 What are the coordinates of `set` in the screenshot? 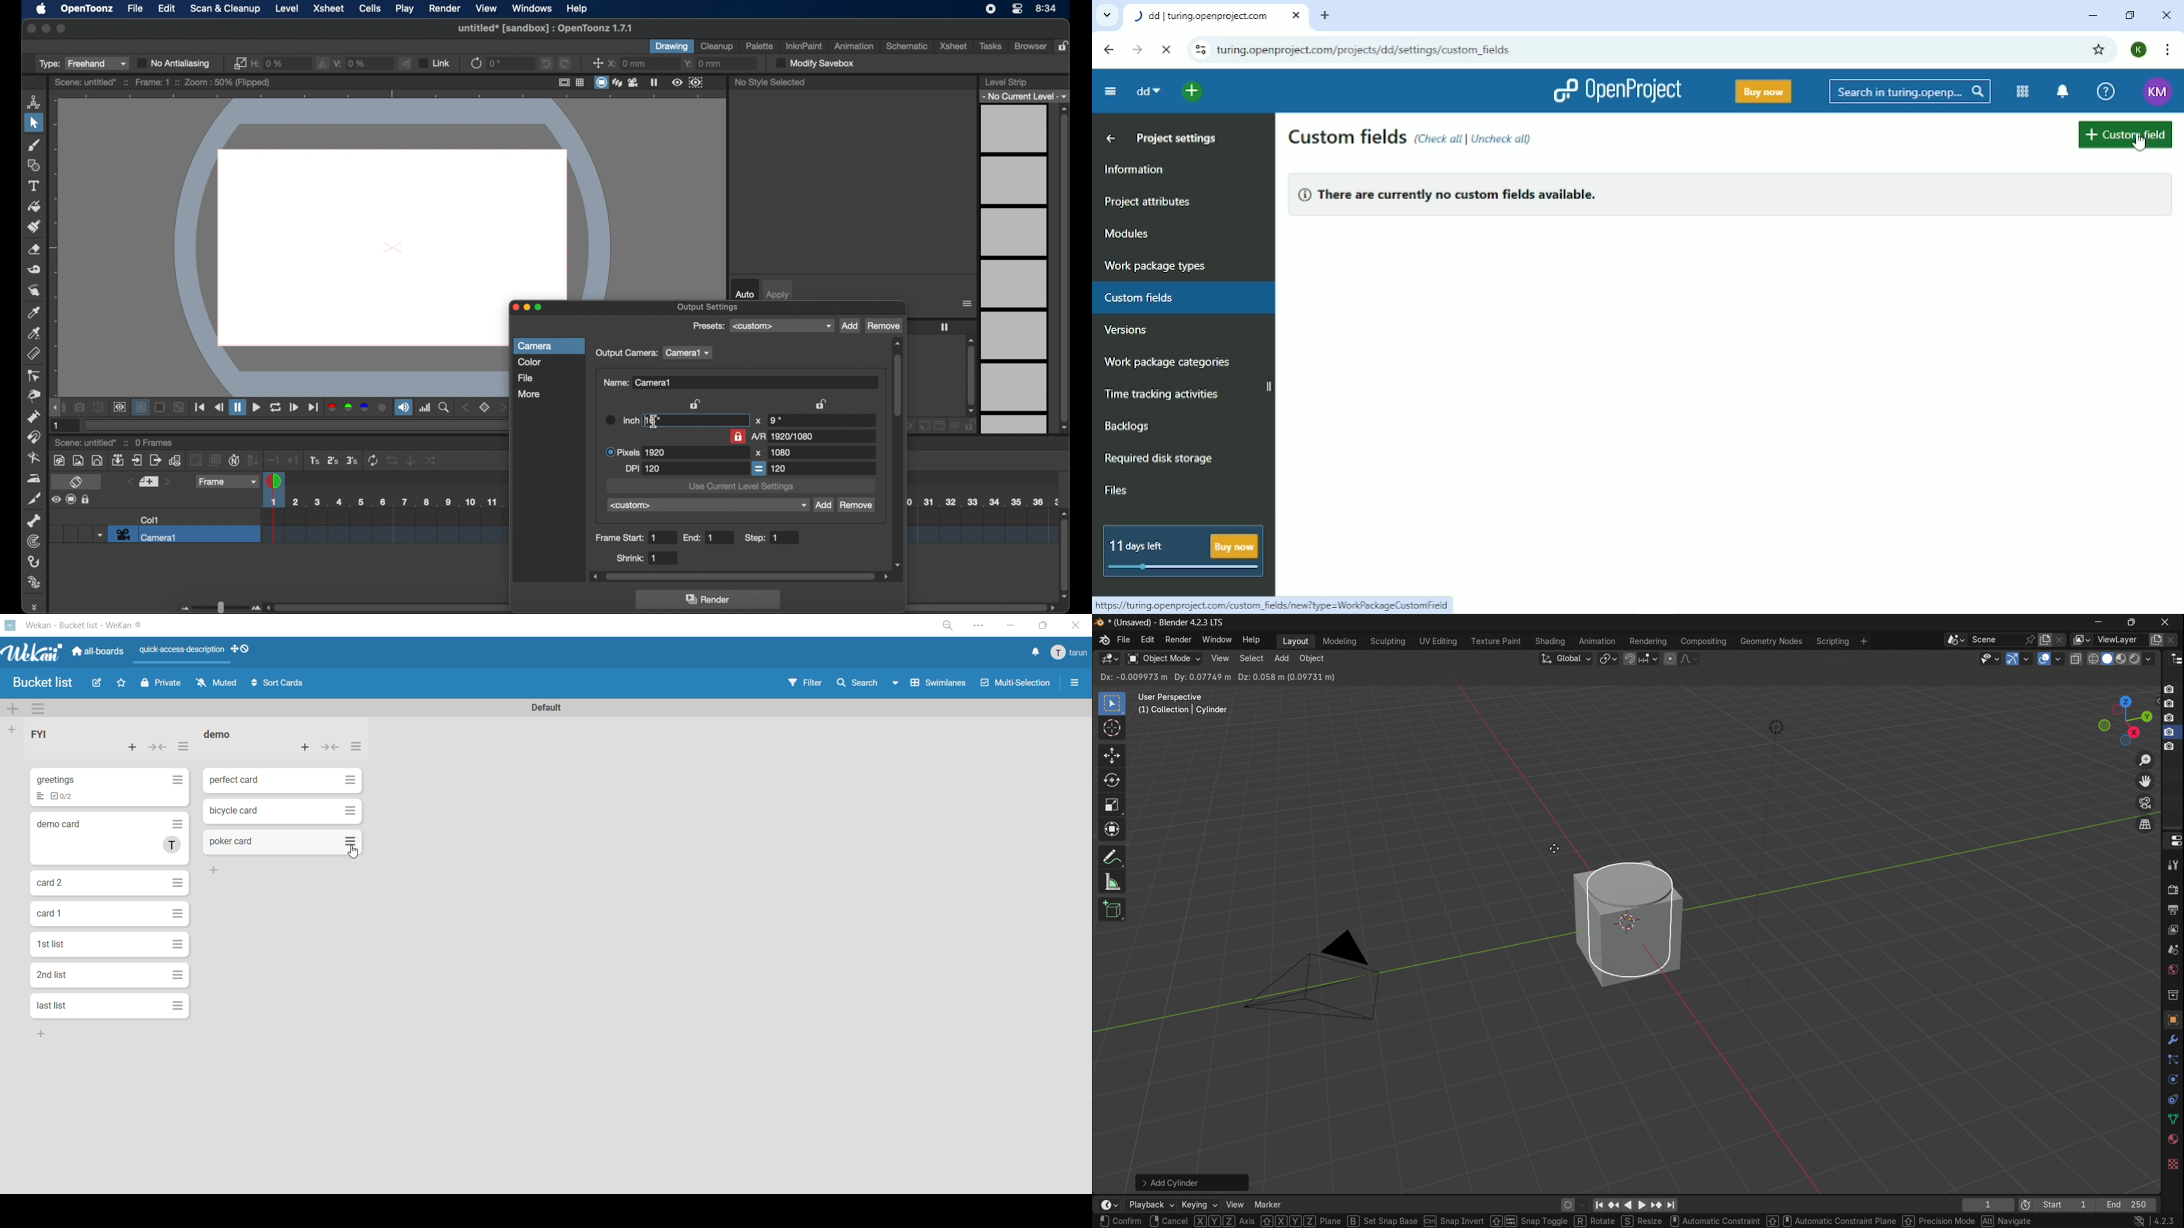 It's located at (486, 408).